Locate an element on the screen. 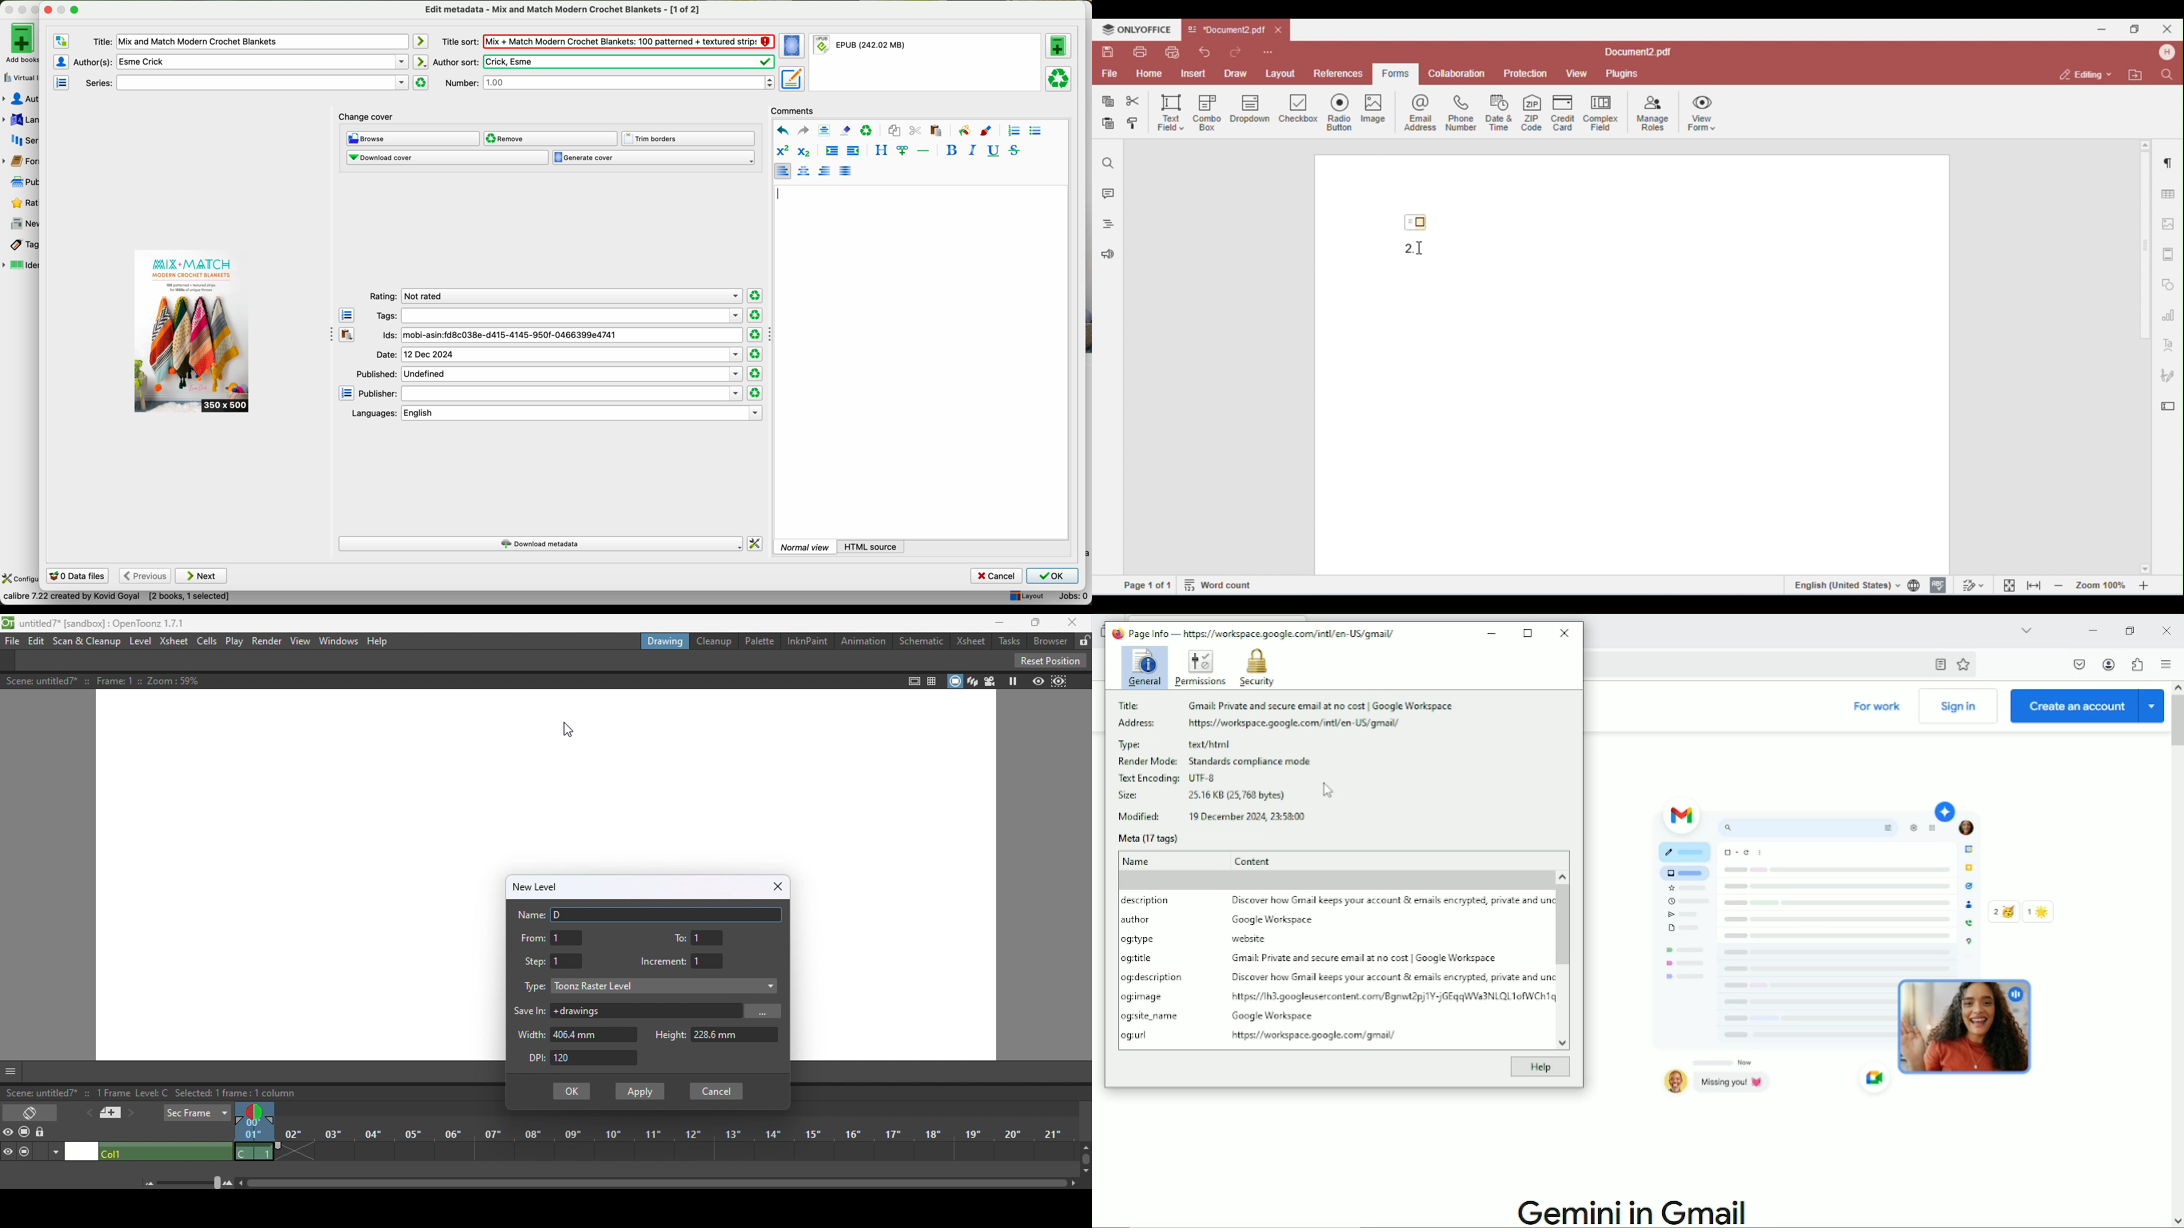 The image size is (2184, 1232). generate cover is located at coordinates (654, 158).